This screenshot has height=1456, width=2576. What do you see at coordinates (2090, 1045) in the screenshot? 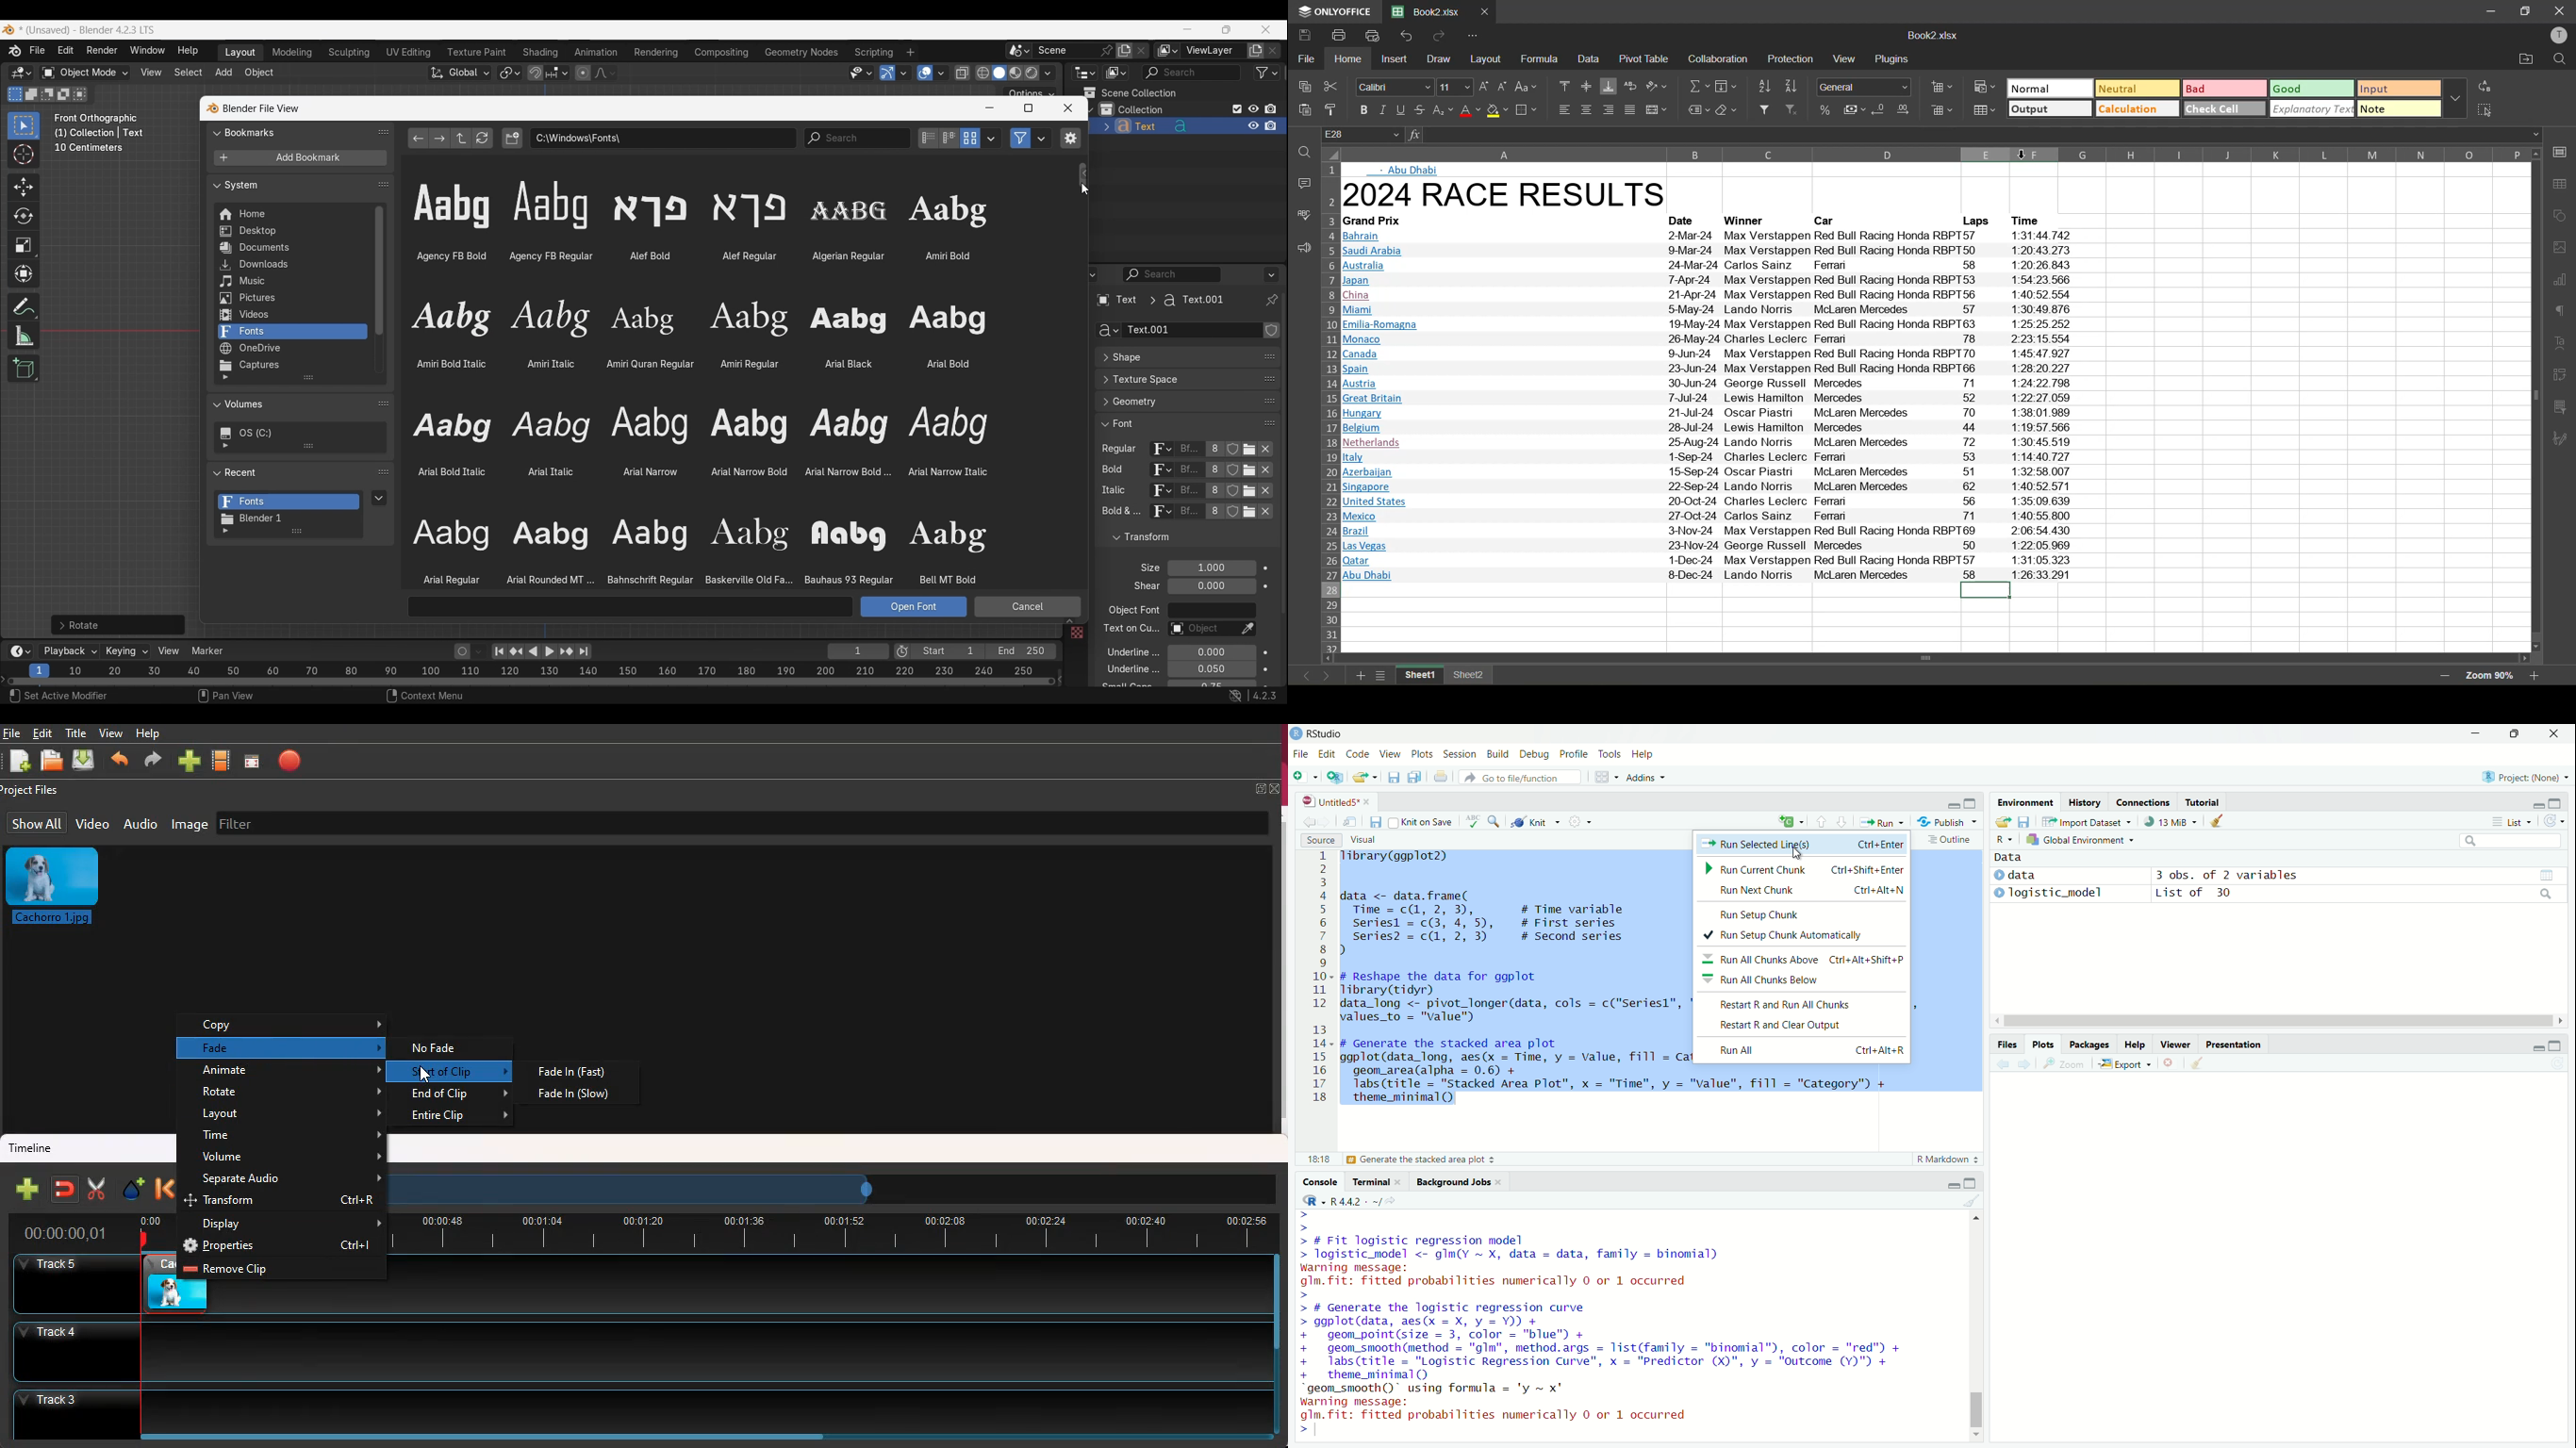
I see `Packages` at bounding box center [2090, 1045].